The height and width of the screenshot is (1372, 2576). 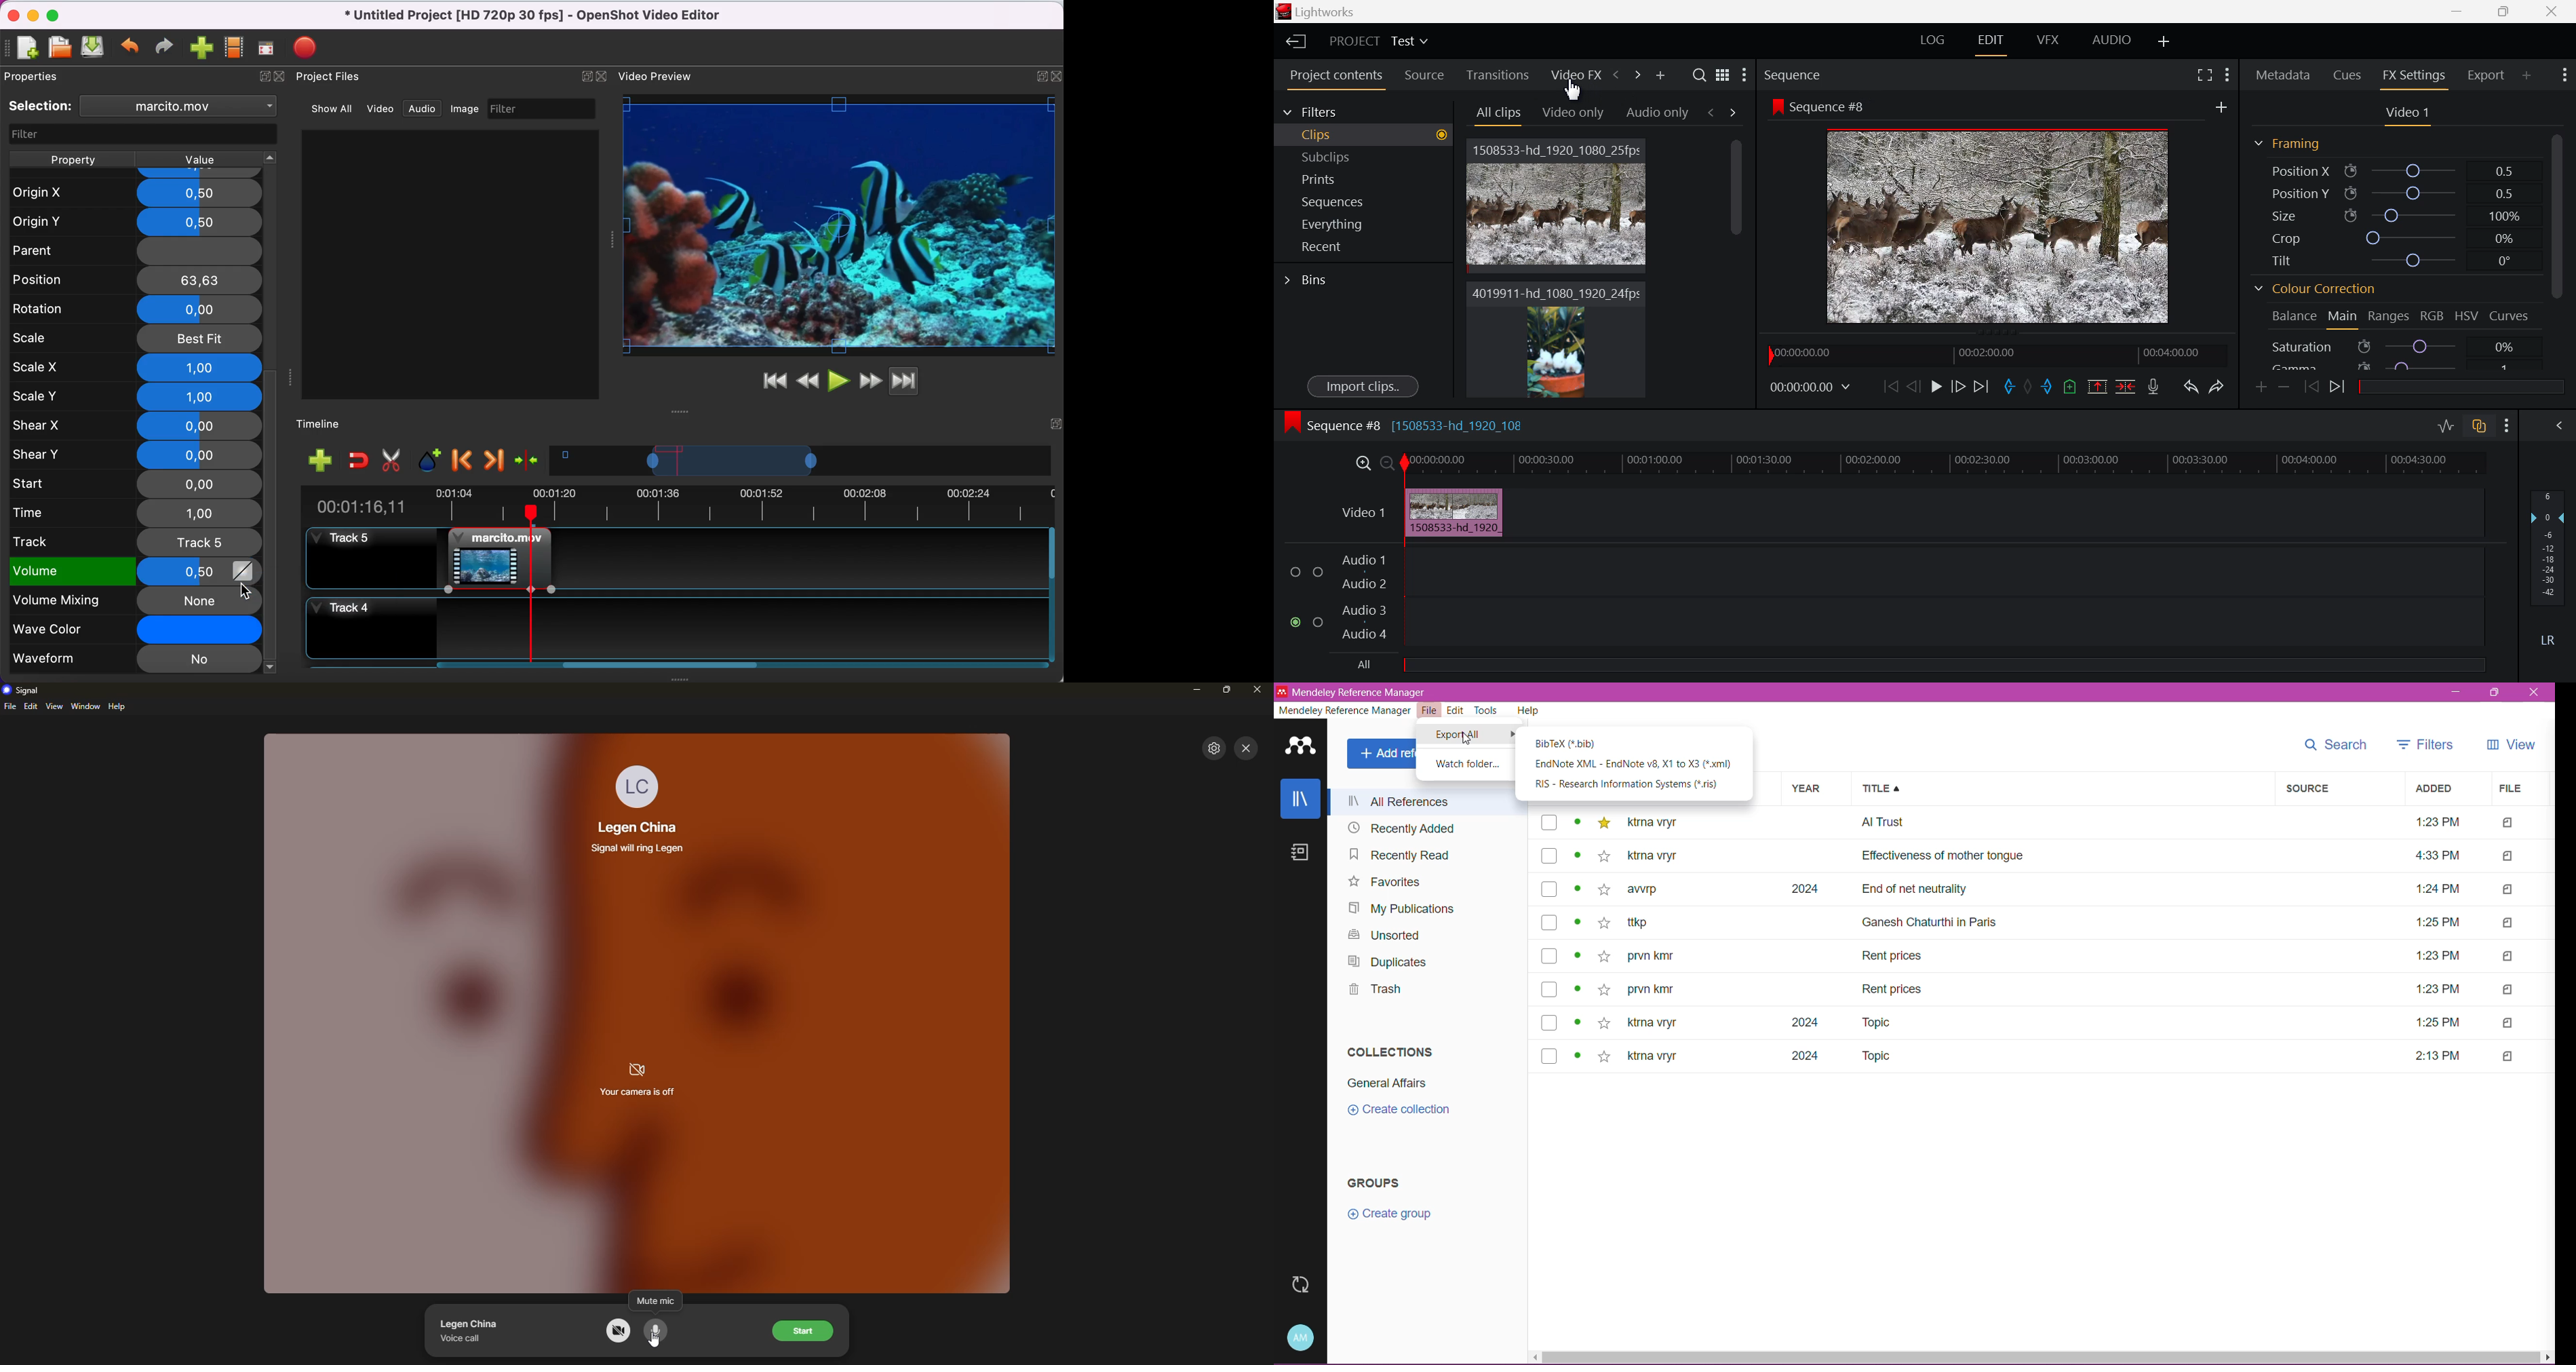 I want to click on Click to Create group, so click(x=1389, y=1215).